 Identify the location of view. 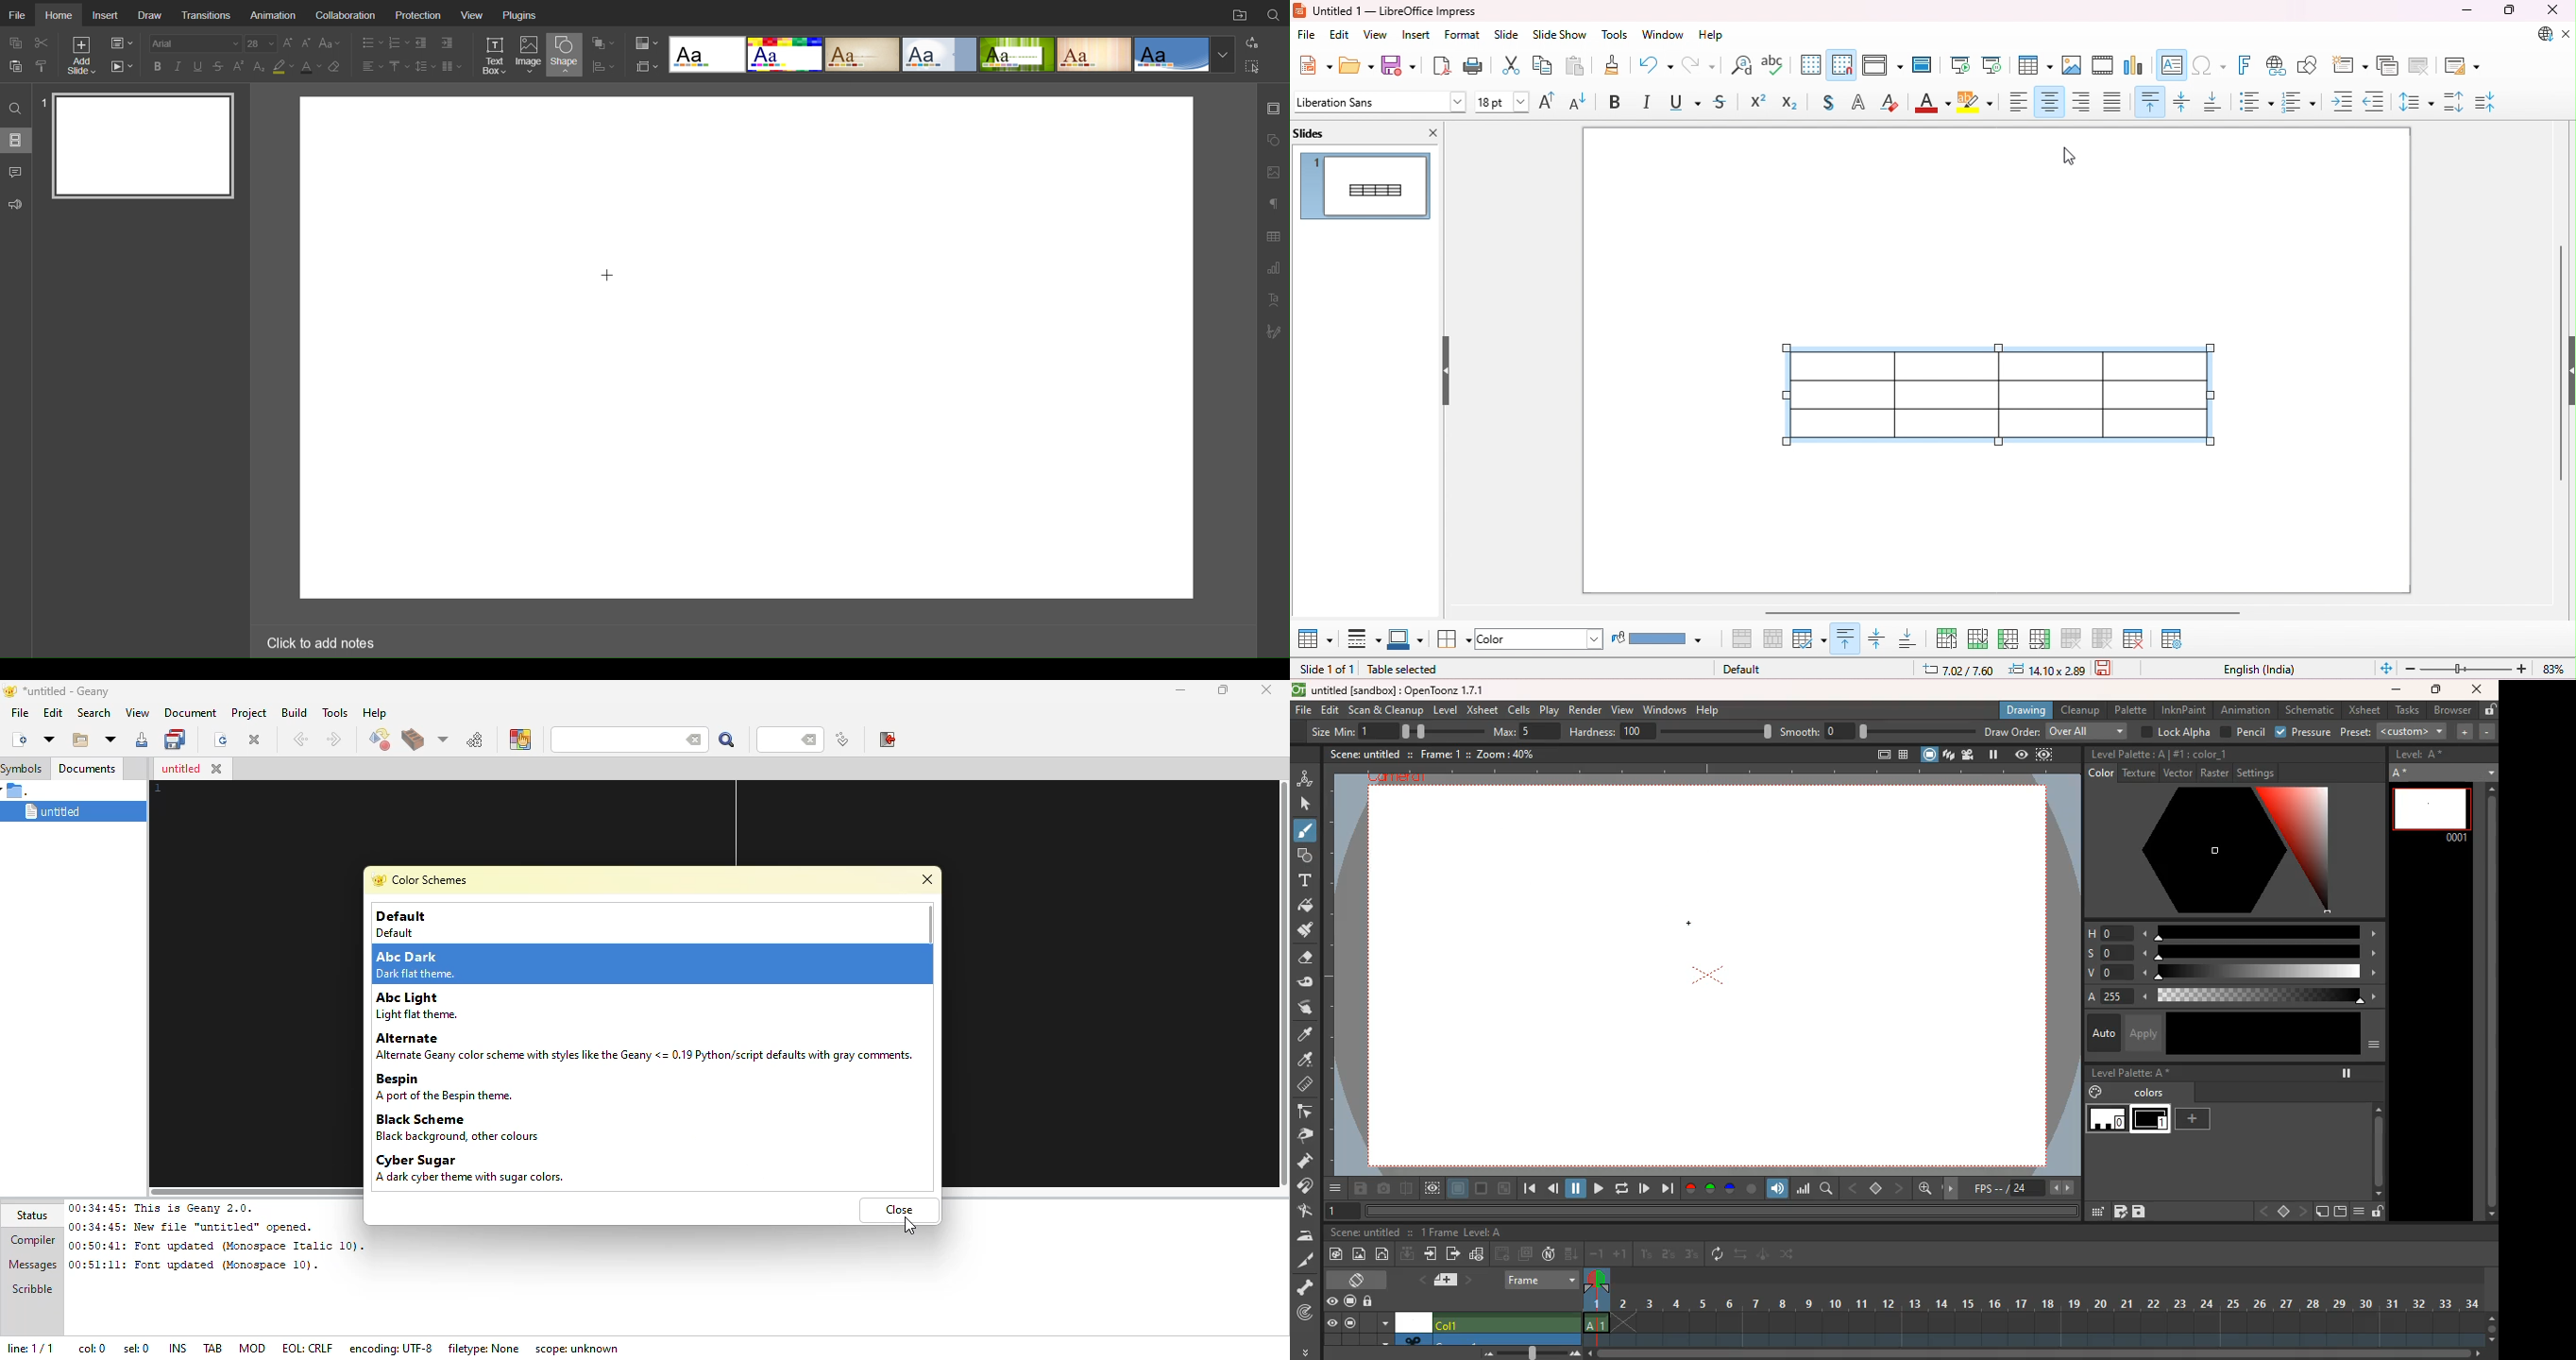
(2020, 755).